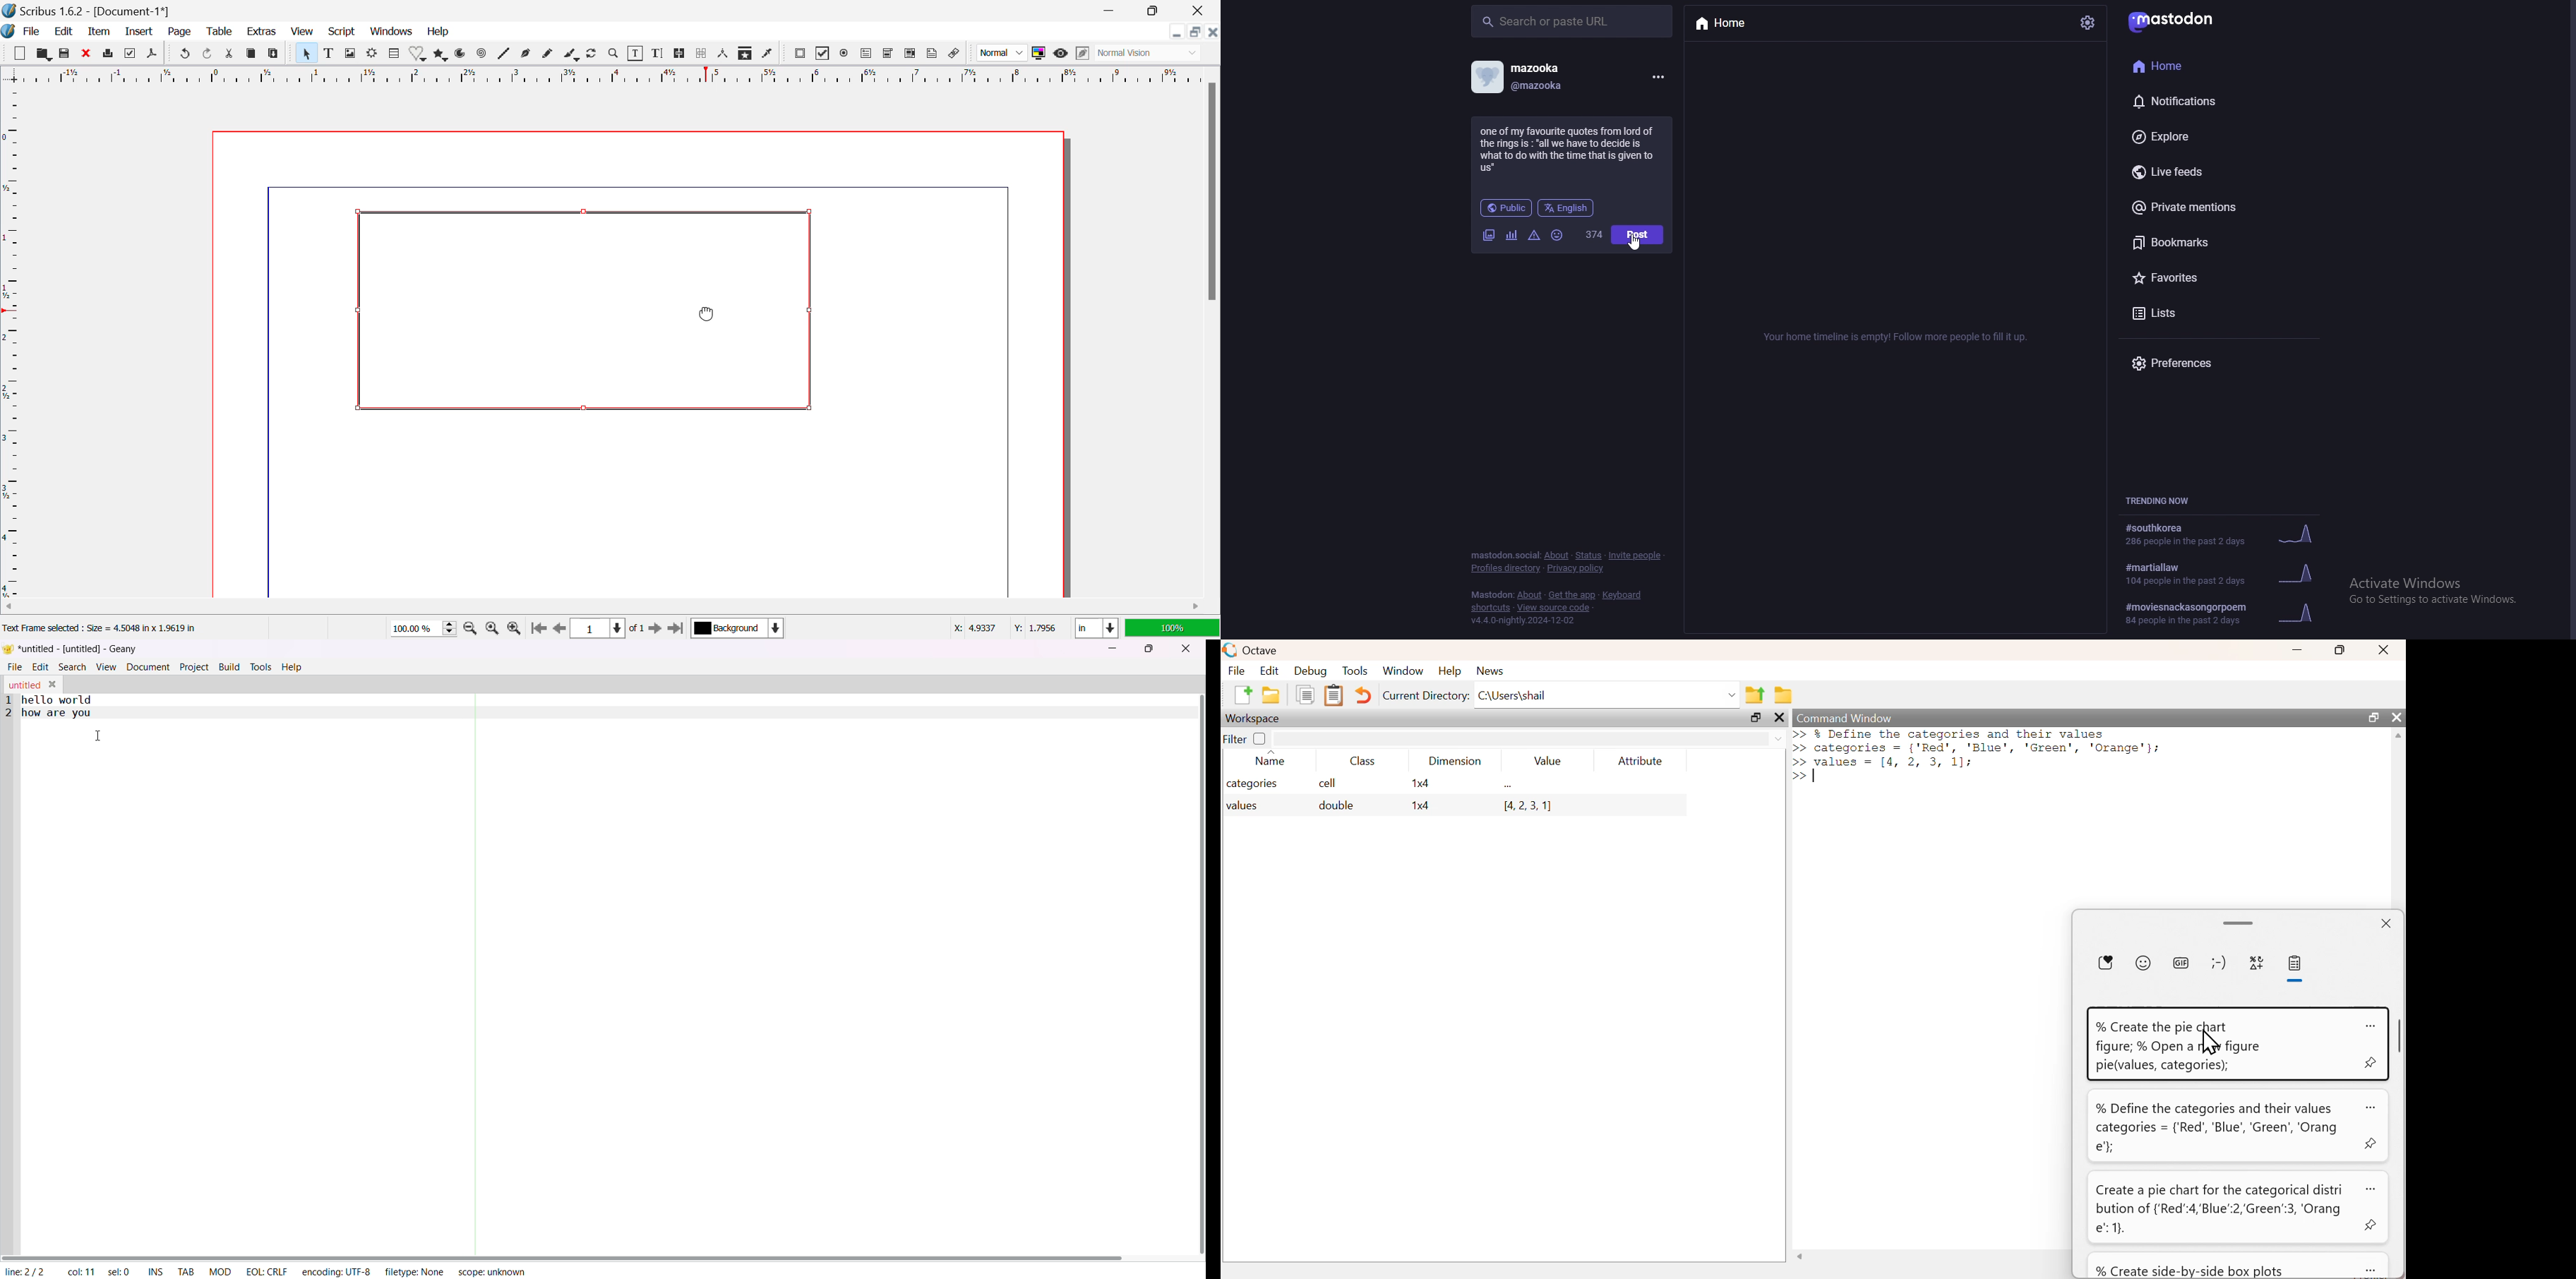 The image size is (2576, 1288). I want to click on New File, so click(1243, 695).